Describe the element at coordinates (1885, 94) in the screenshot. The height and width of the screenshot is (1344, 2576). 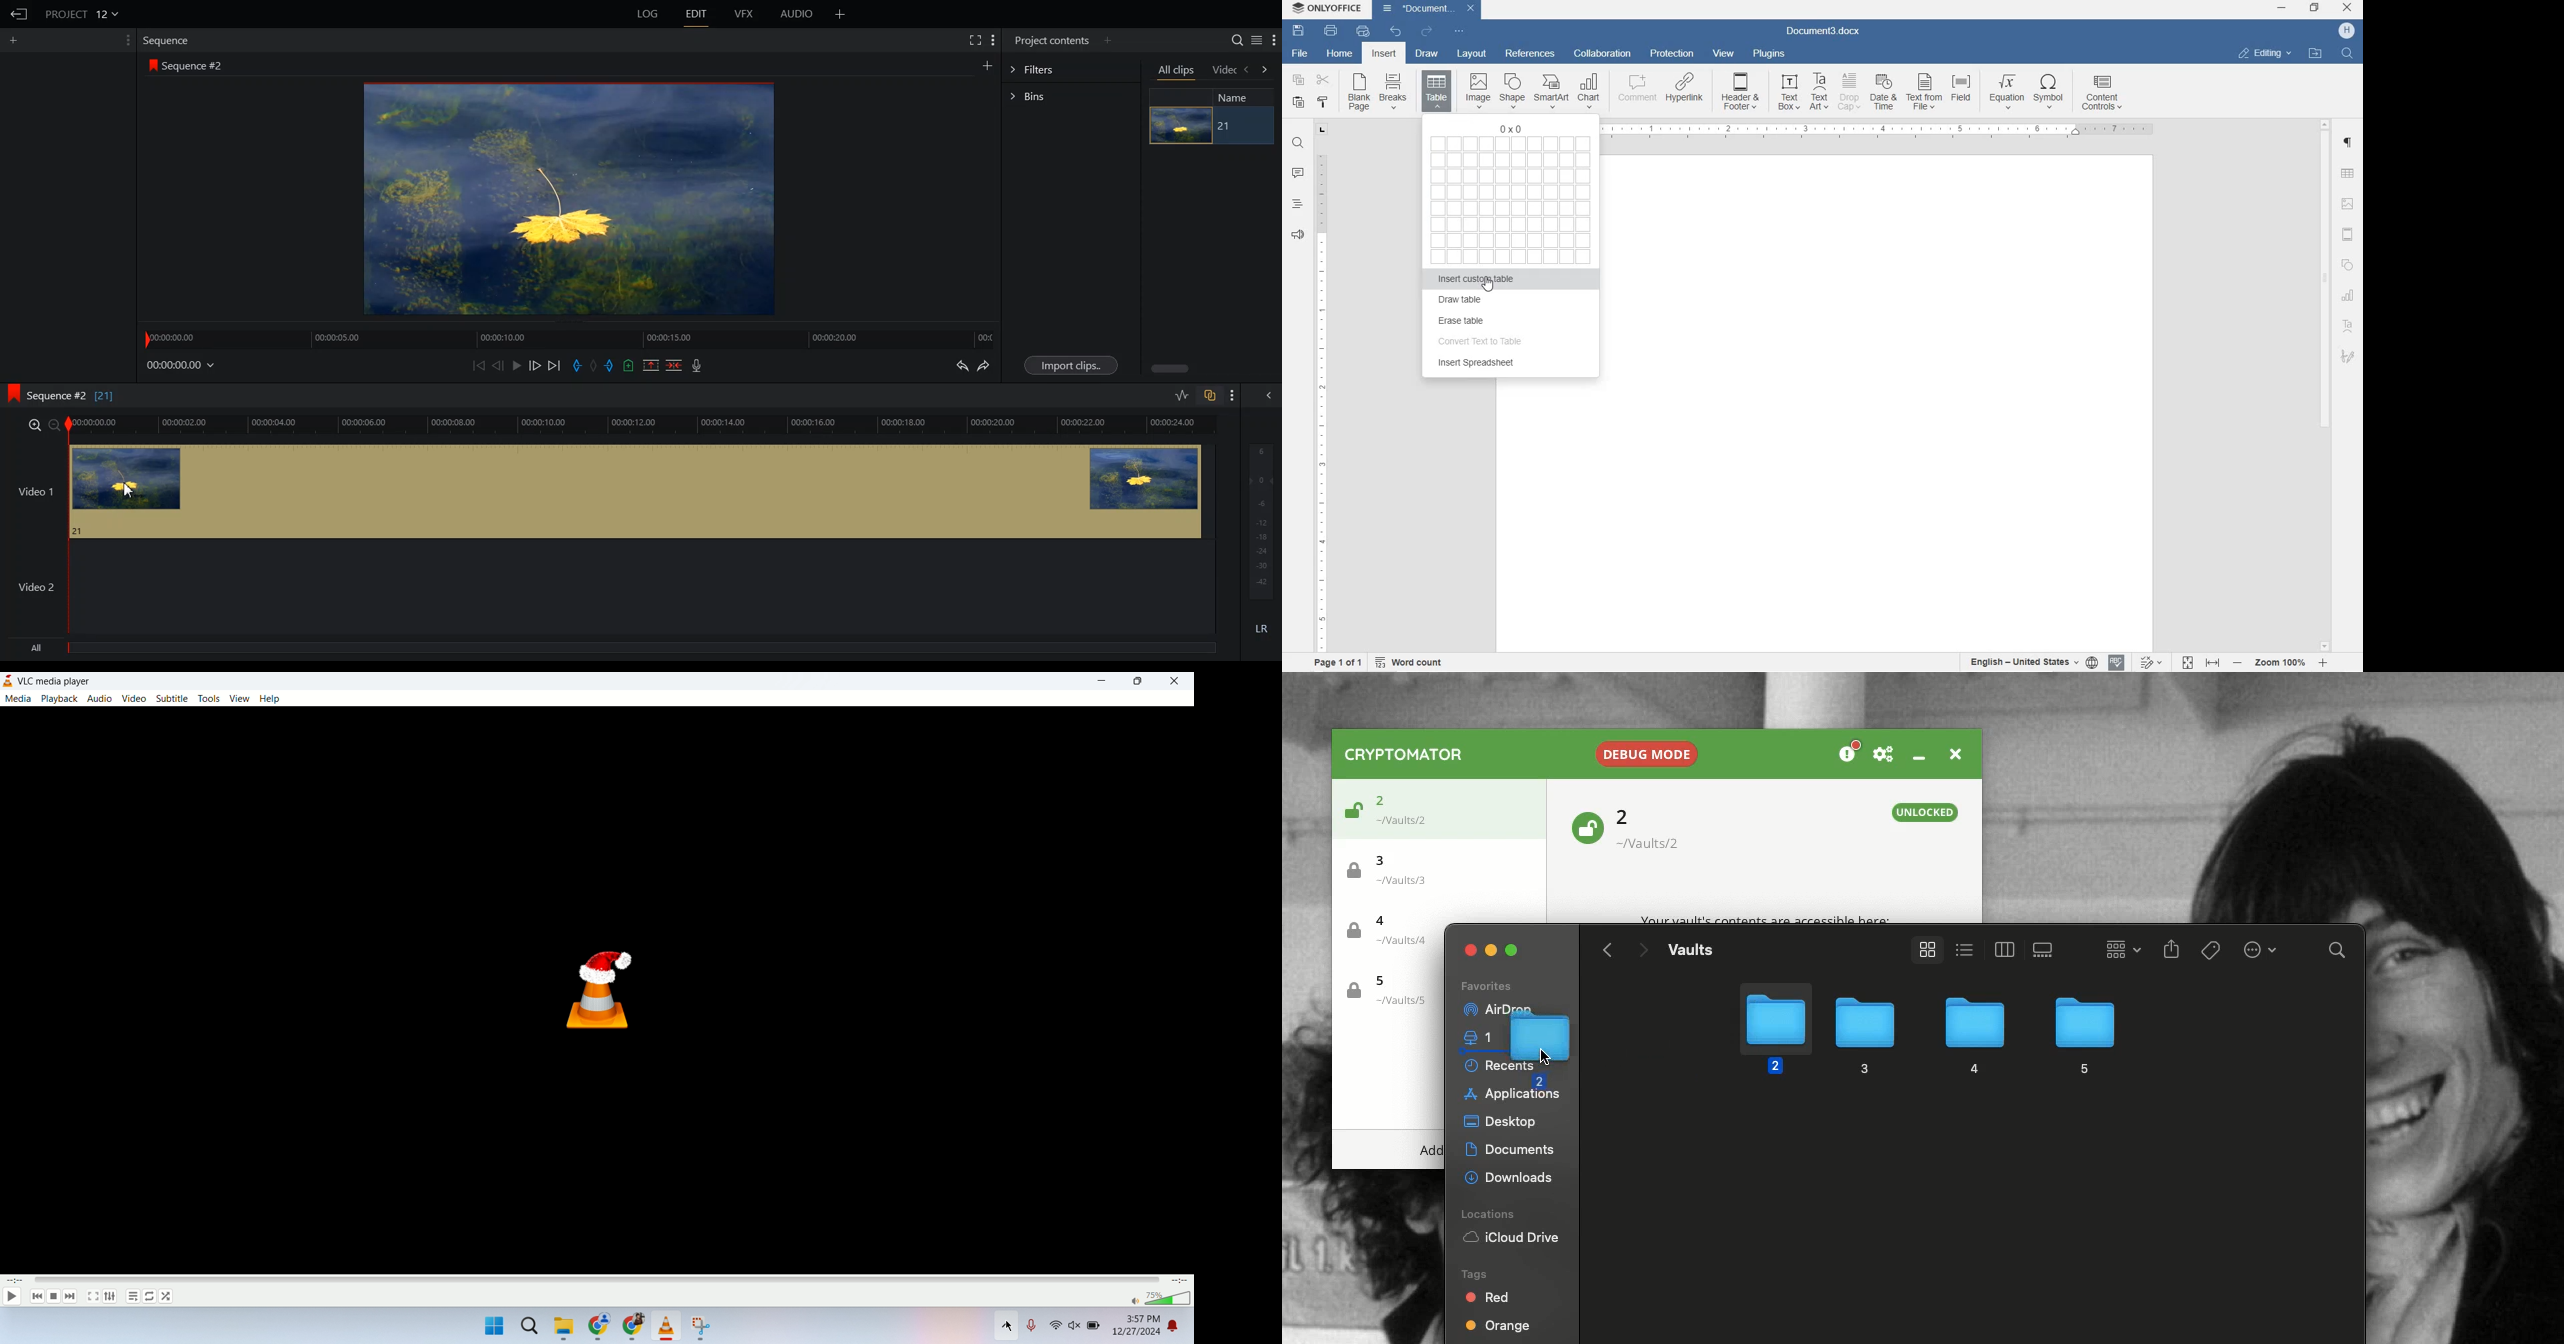
I see `Date & Time` at that location.